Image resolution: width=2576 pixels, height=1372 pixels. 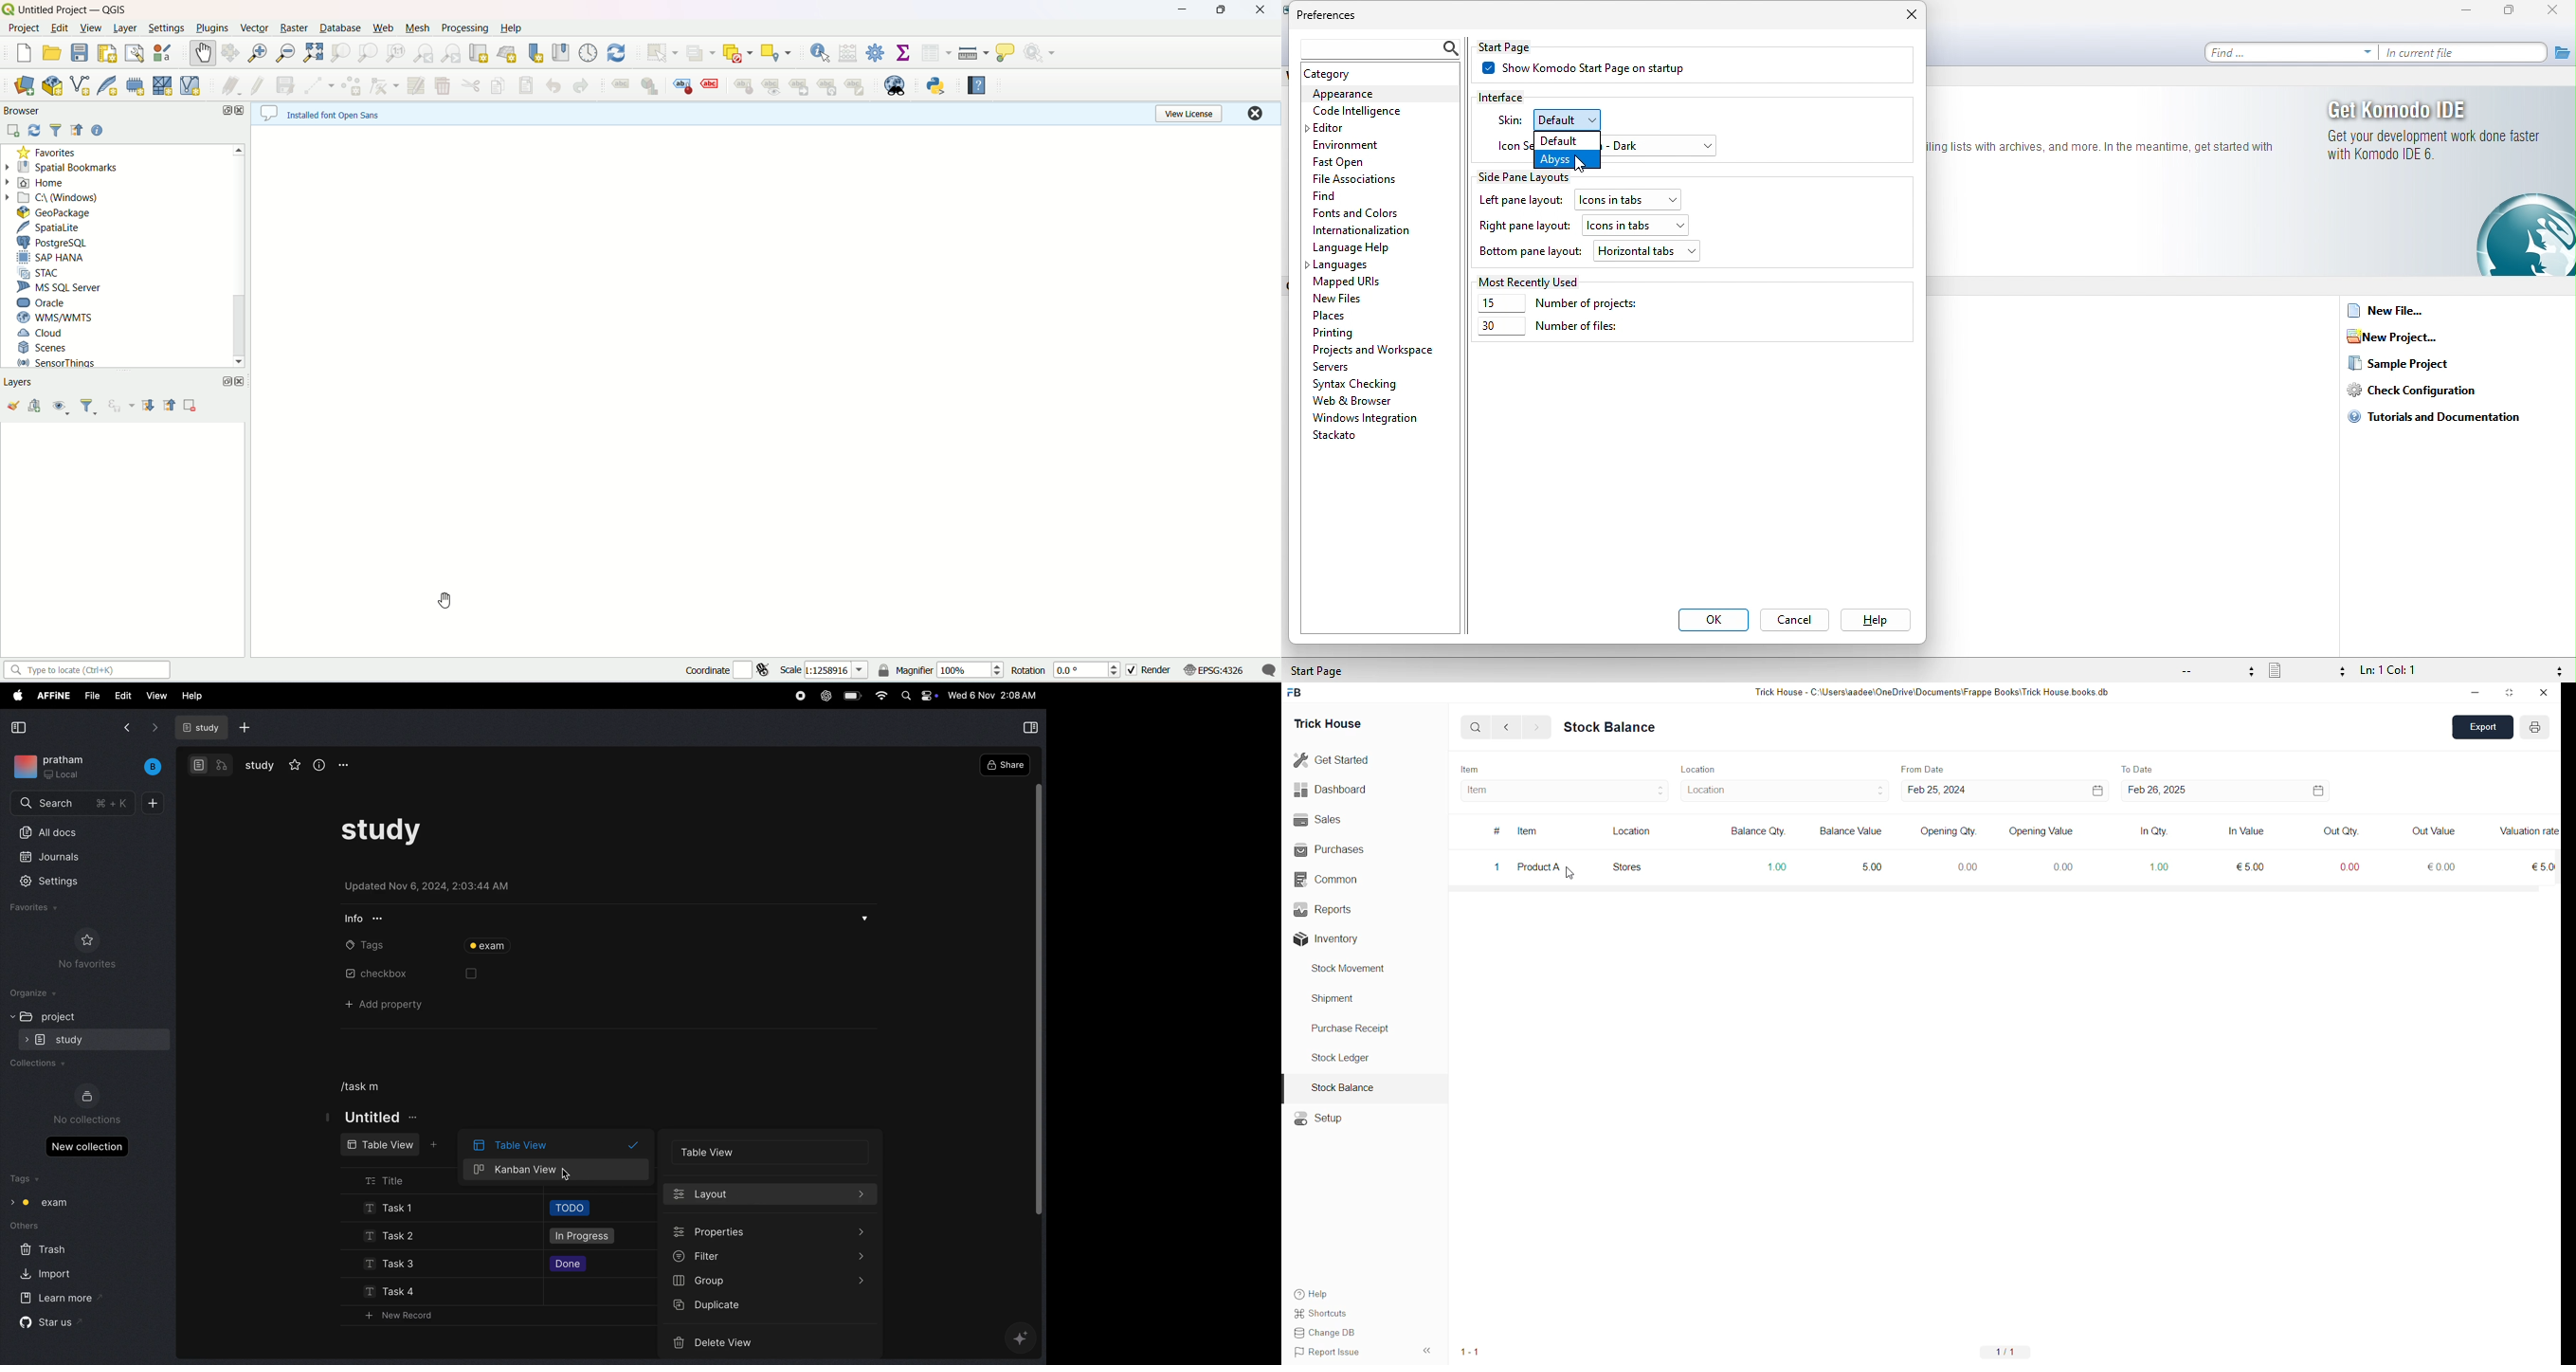 I want to click on task 2, so click(x=387, y=1237).